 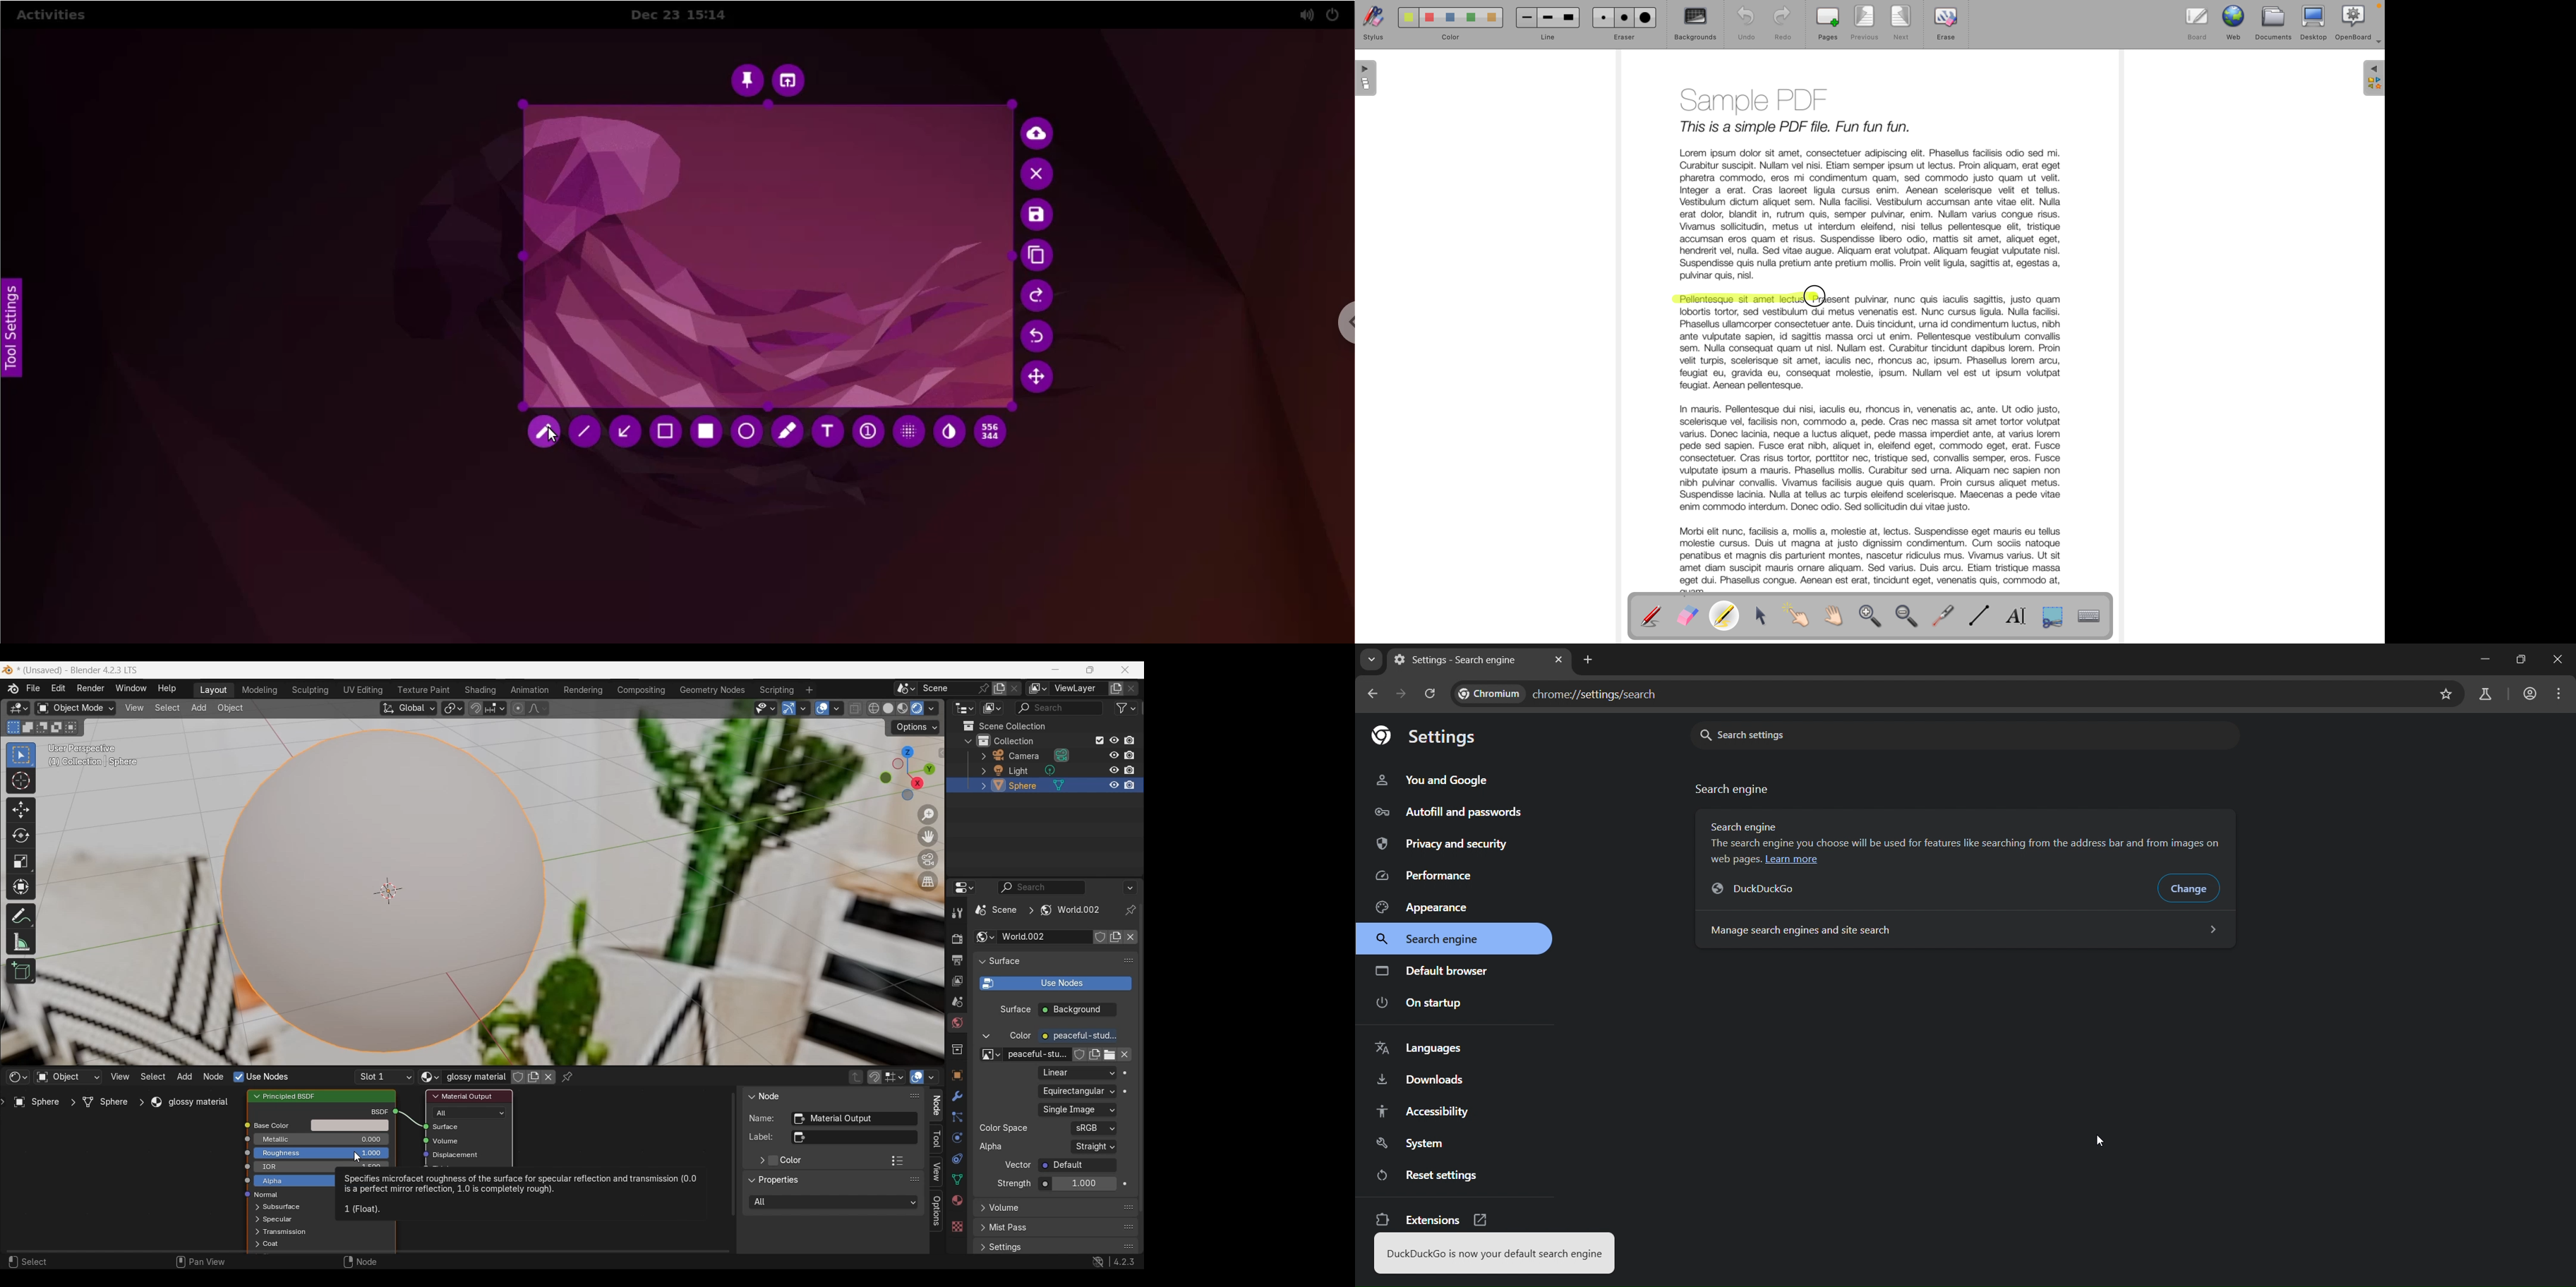 I want to click on Texture paint workspace, so click(x=424, y=691).